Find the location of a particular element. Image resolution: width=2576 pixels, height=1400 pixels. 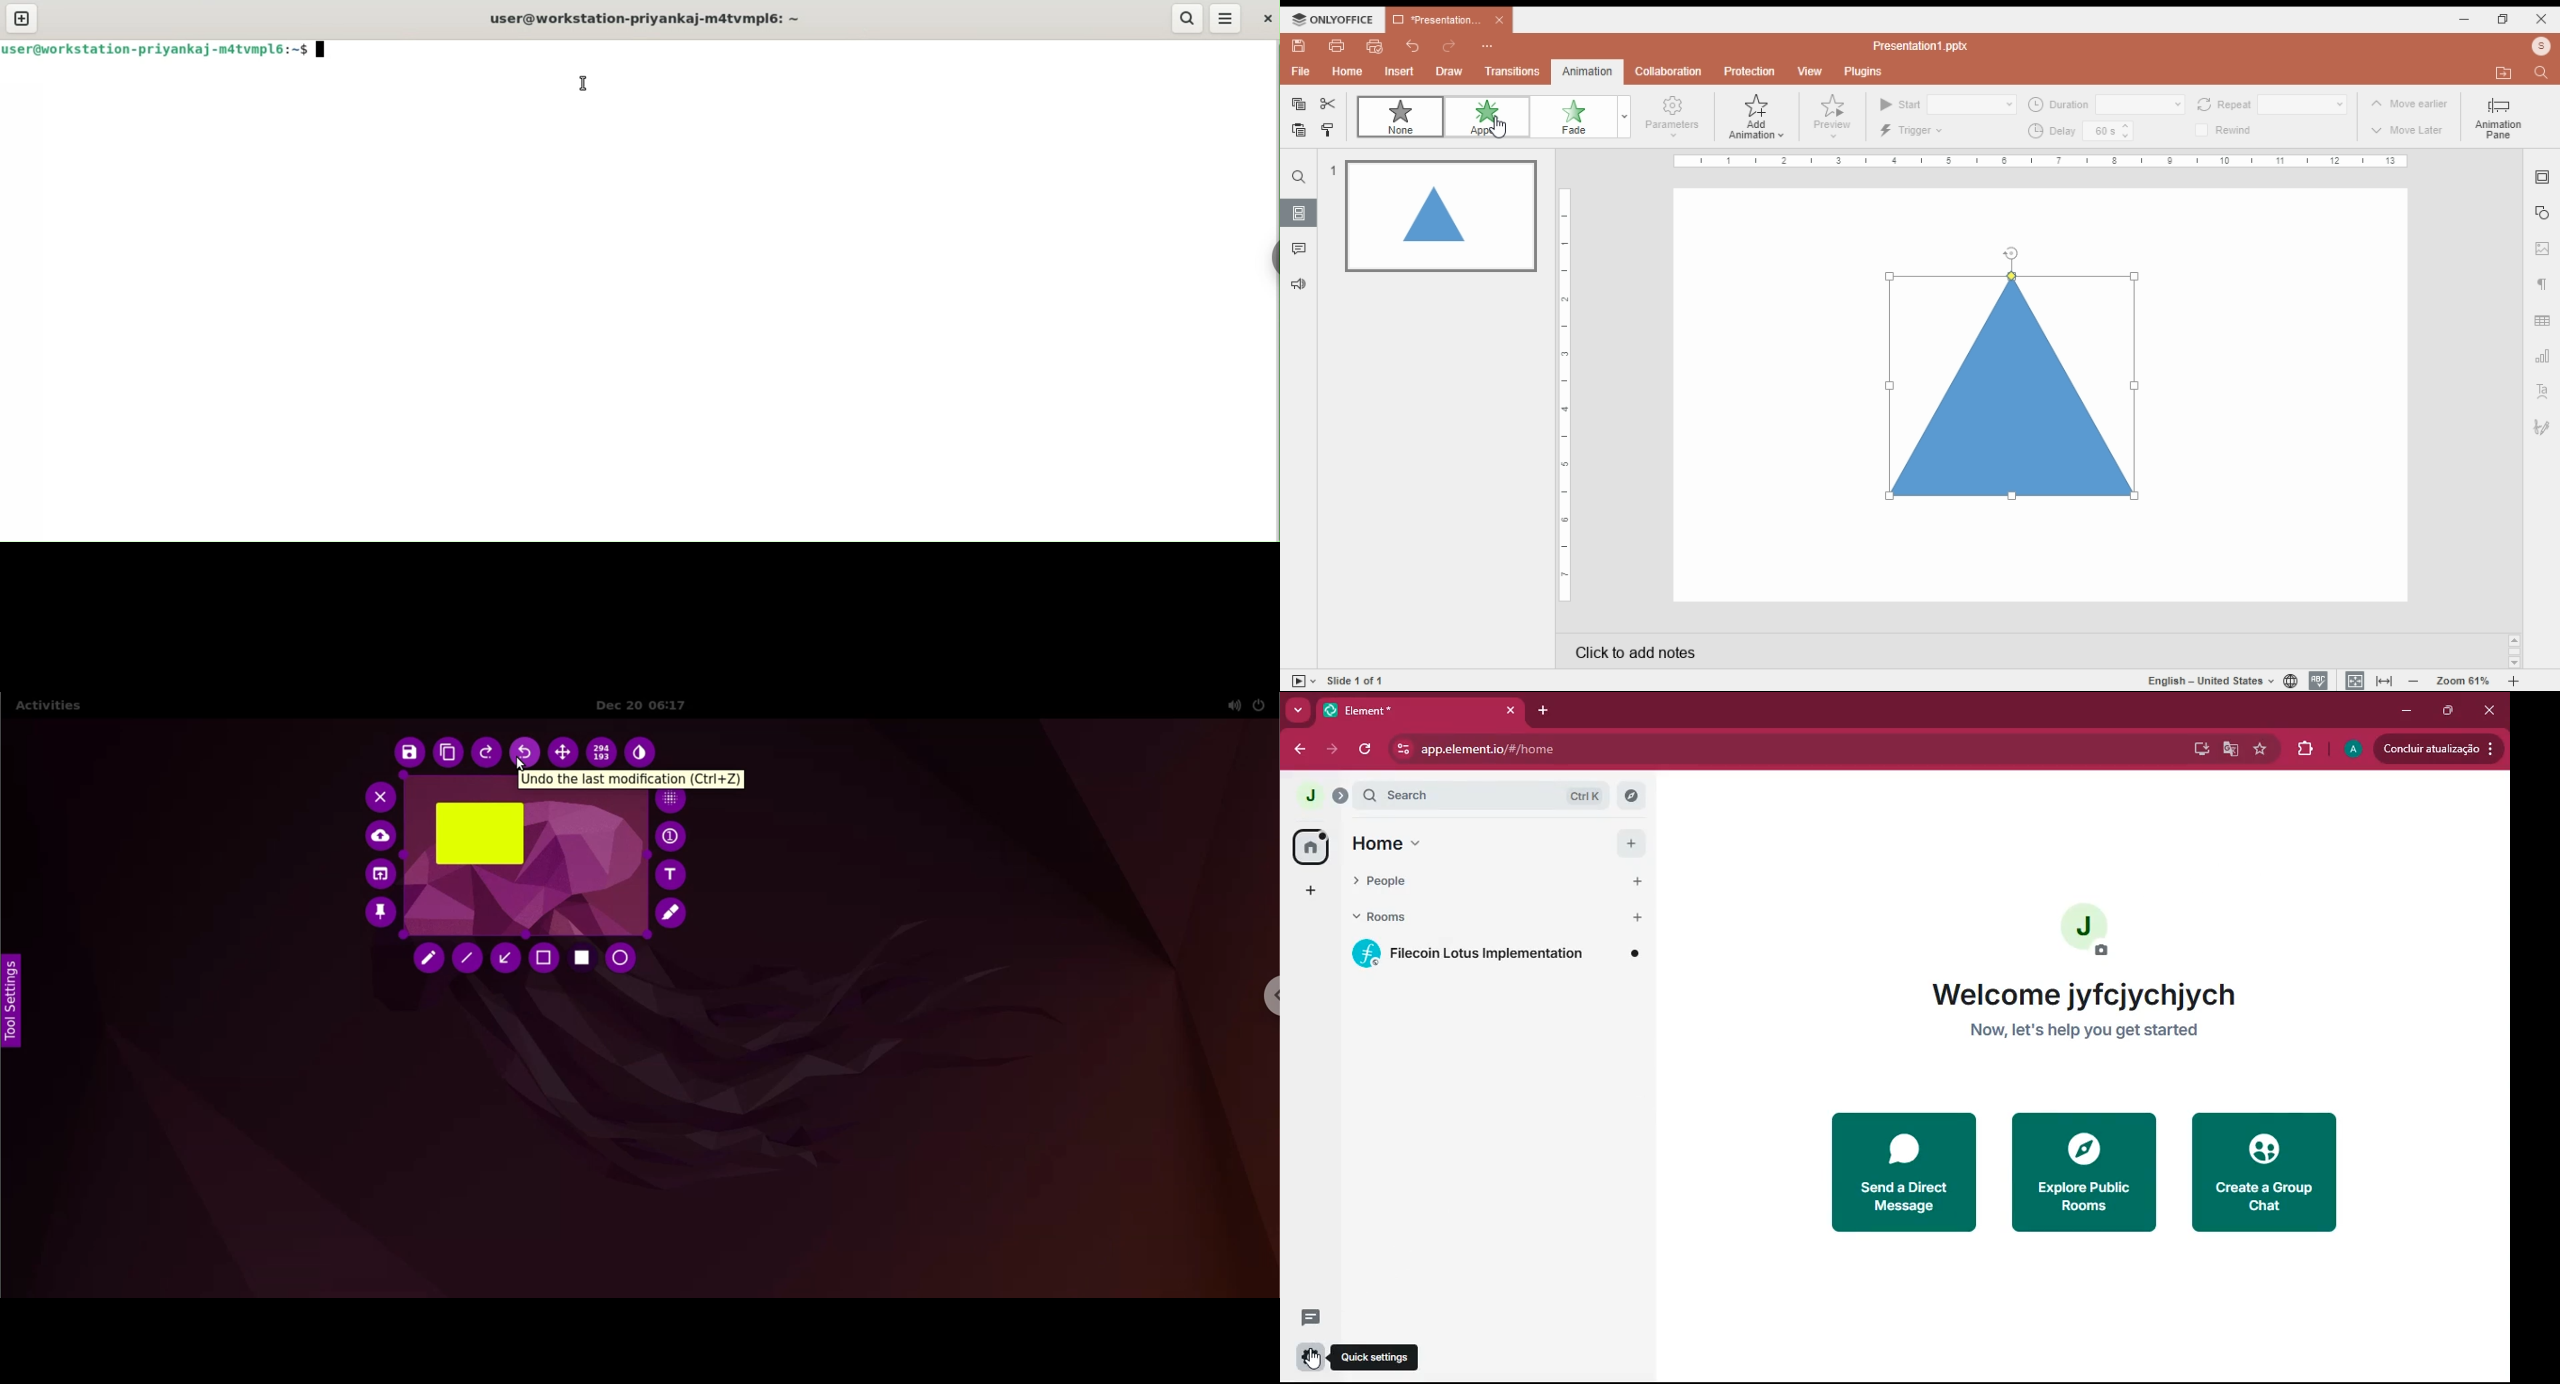

minimize is located at coordinates (2410, 711).